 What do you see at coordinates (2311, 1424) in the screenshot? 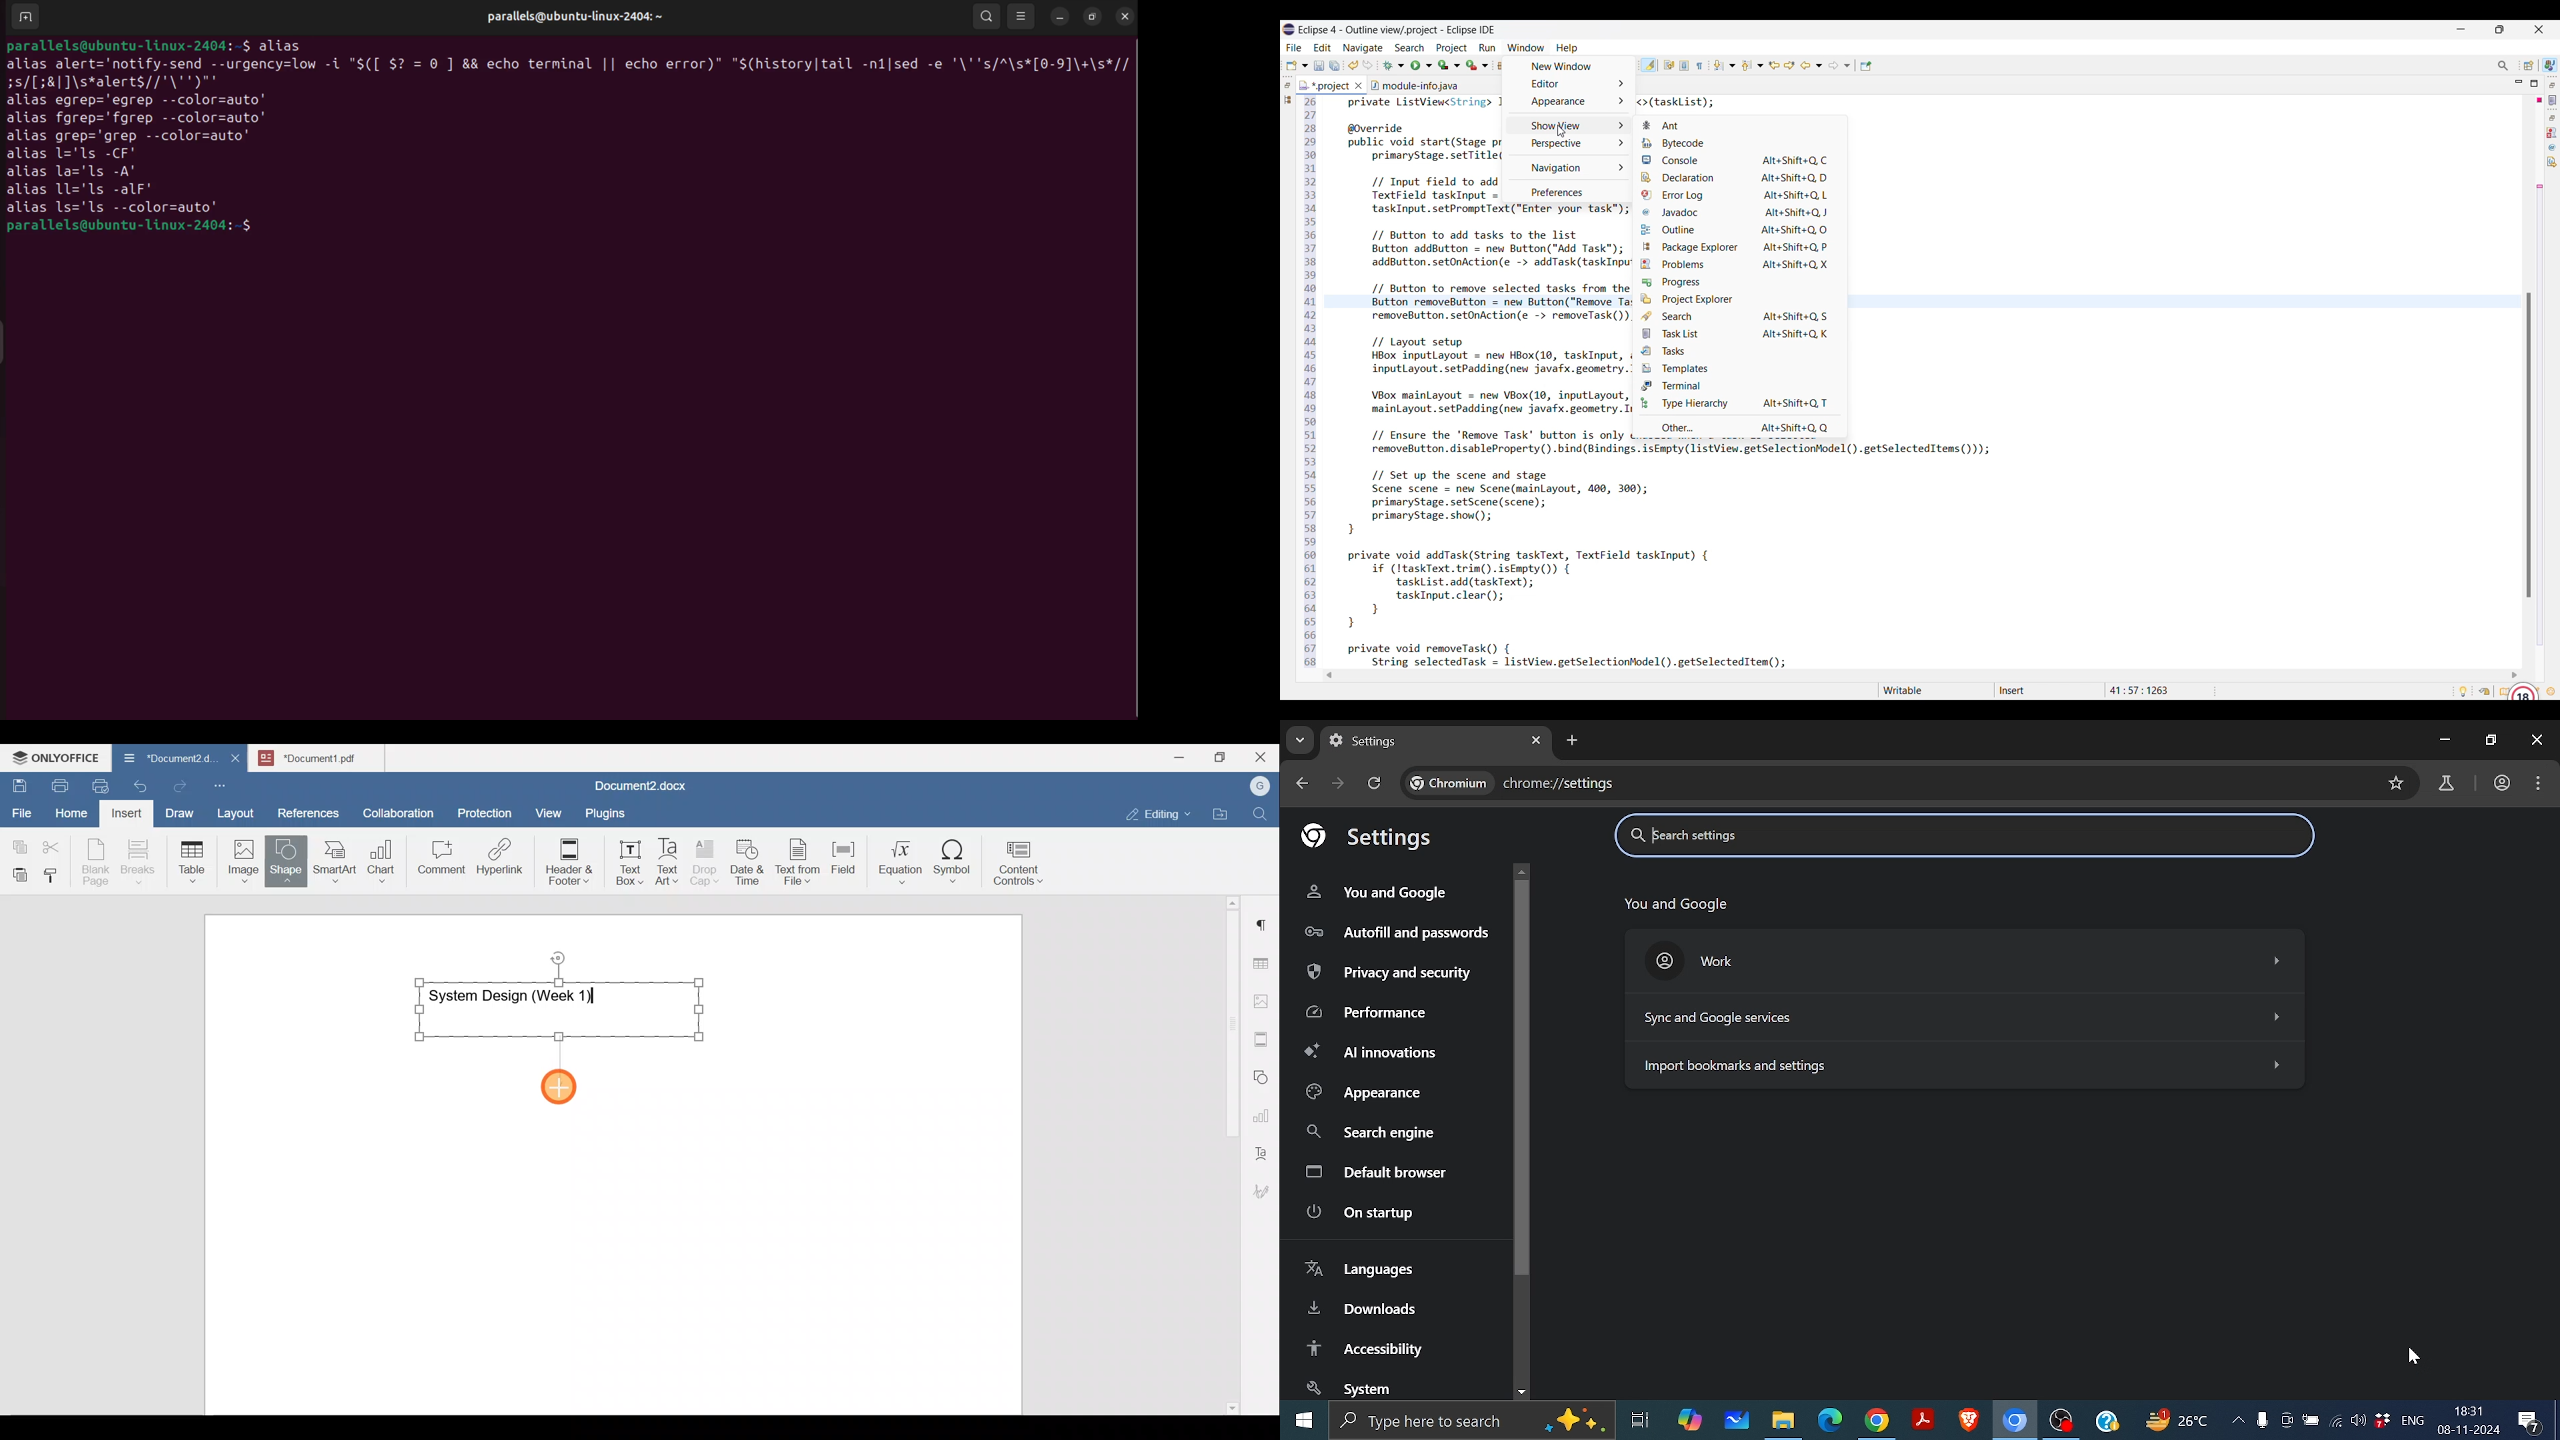
I see `battery` at bounding box center [2311, 1424].